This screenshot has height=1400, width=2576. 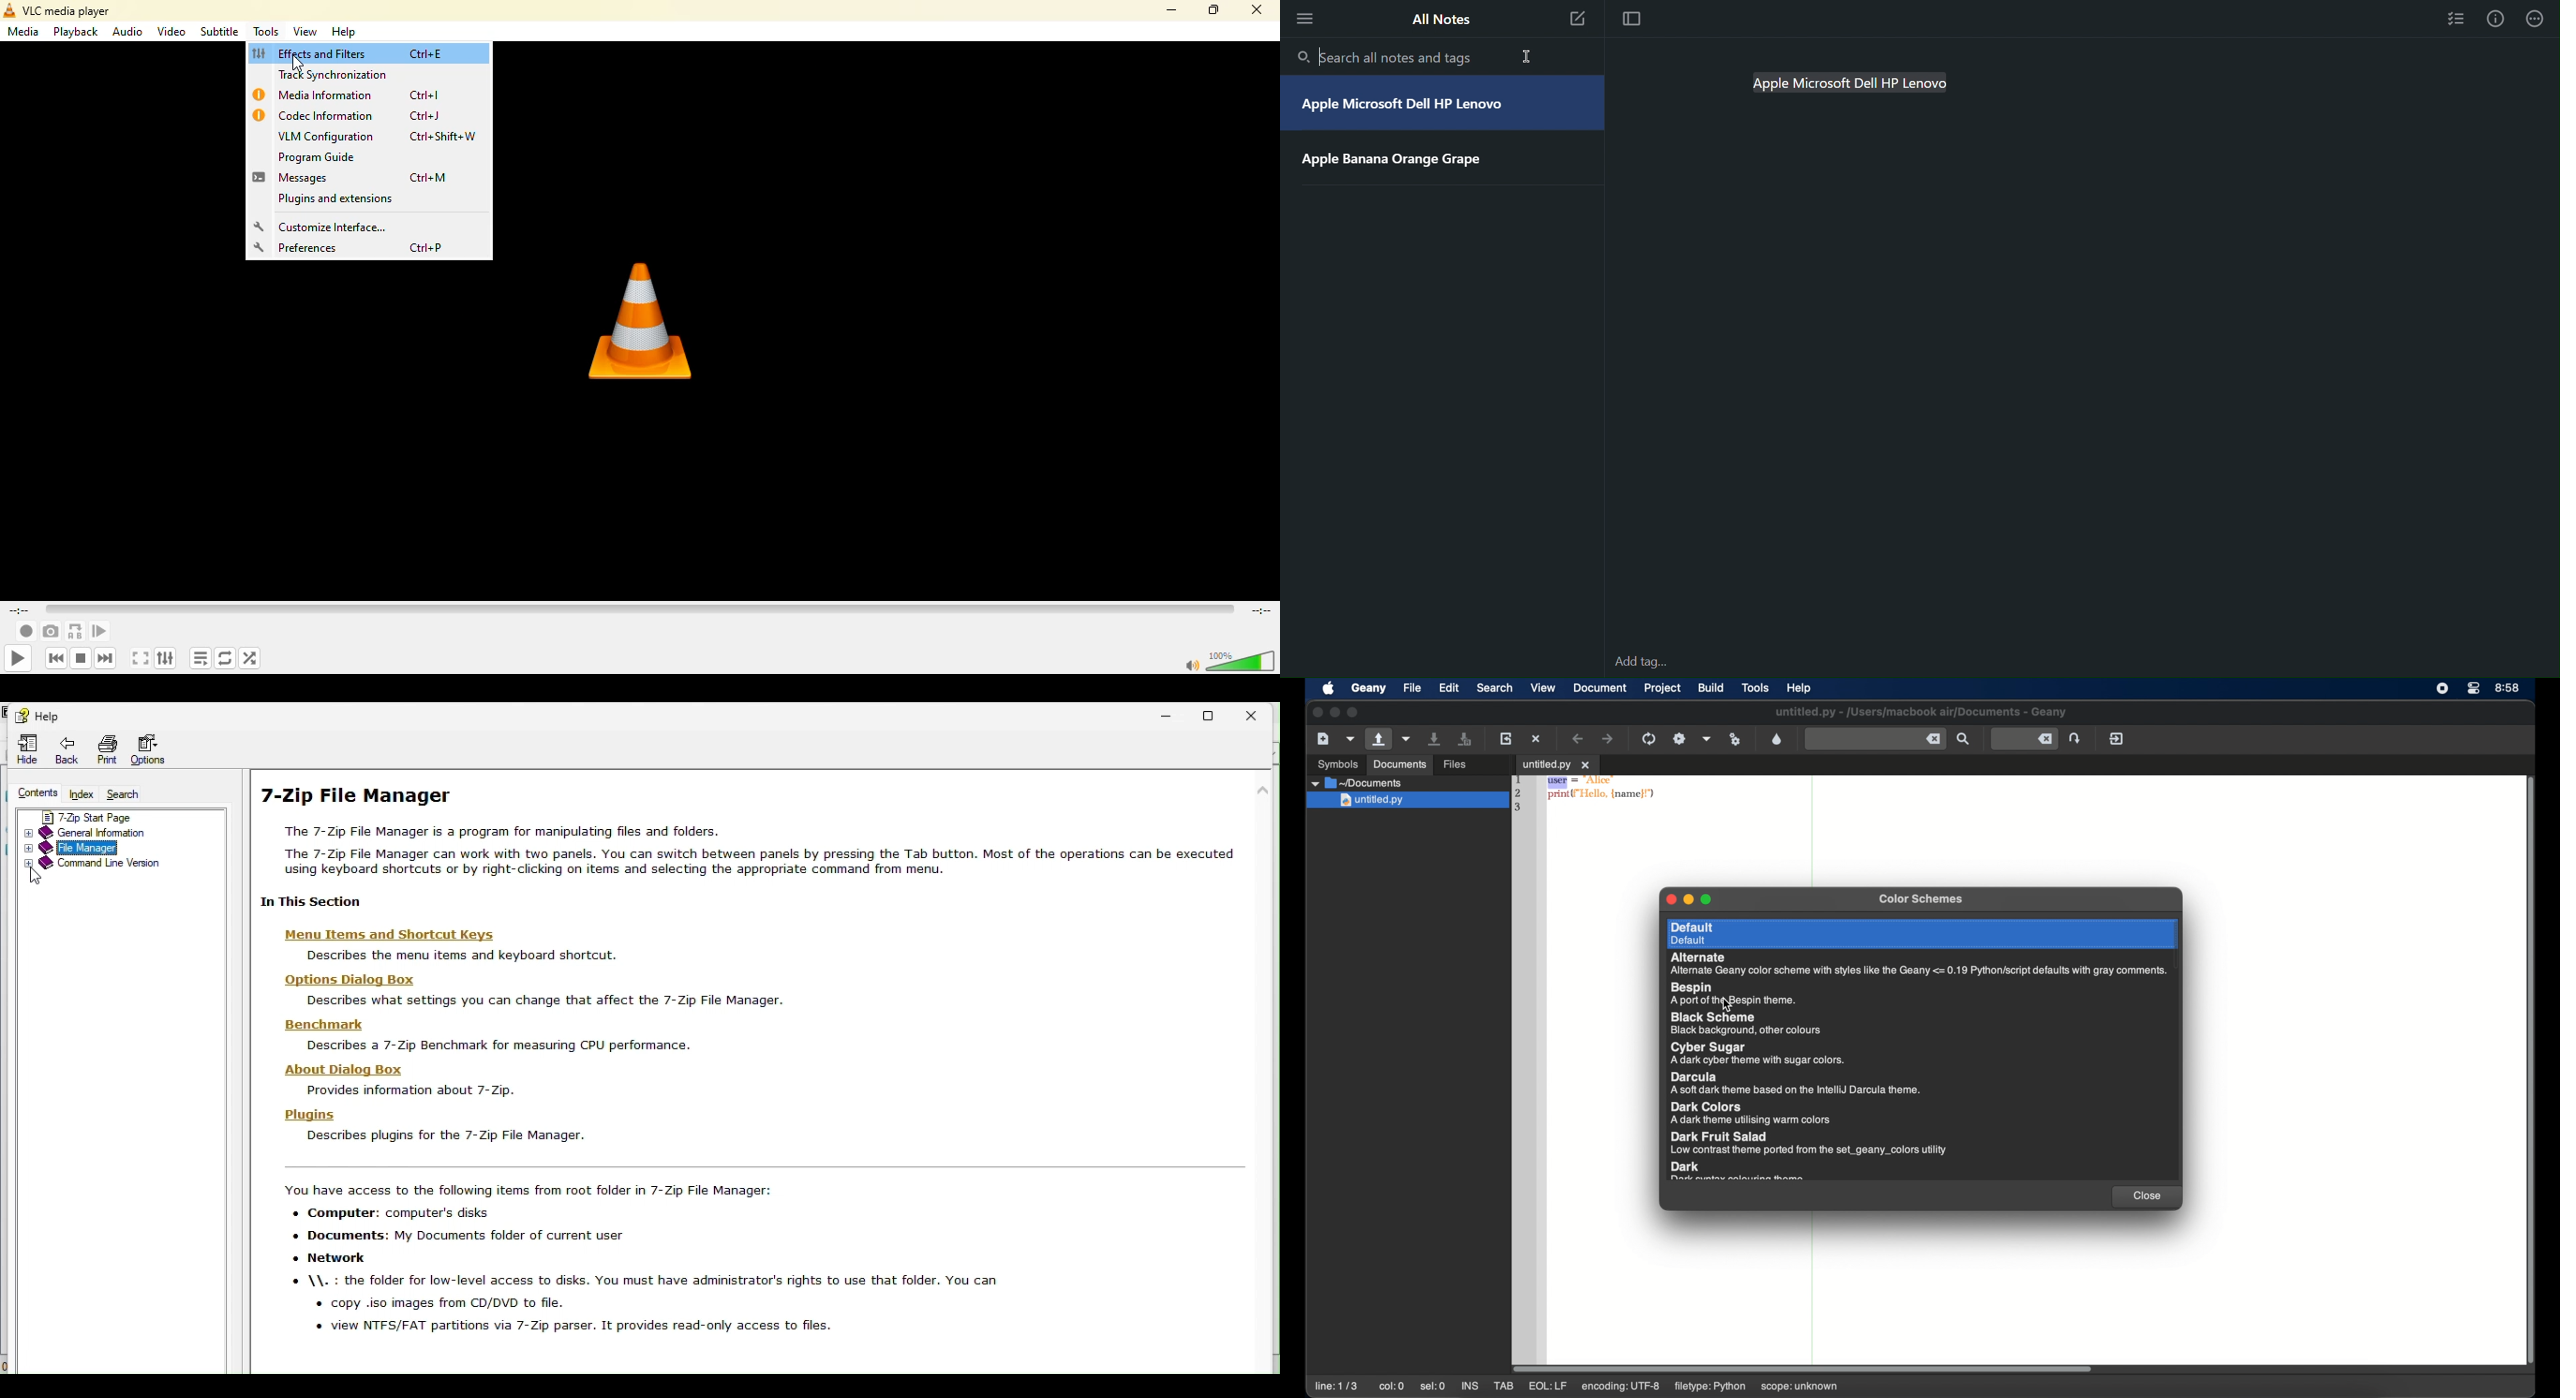 What do you see at coordinates (1799, 1387) in the screenshot?
I see `scope: unknown` at bounding box center [1799, 1387].